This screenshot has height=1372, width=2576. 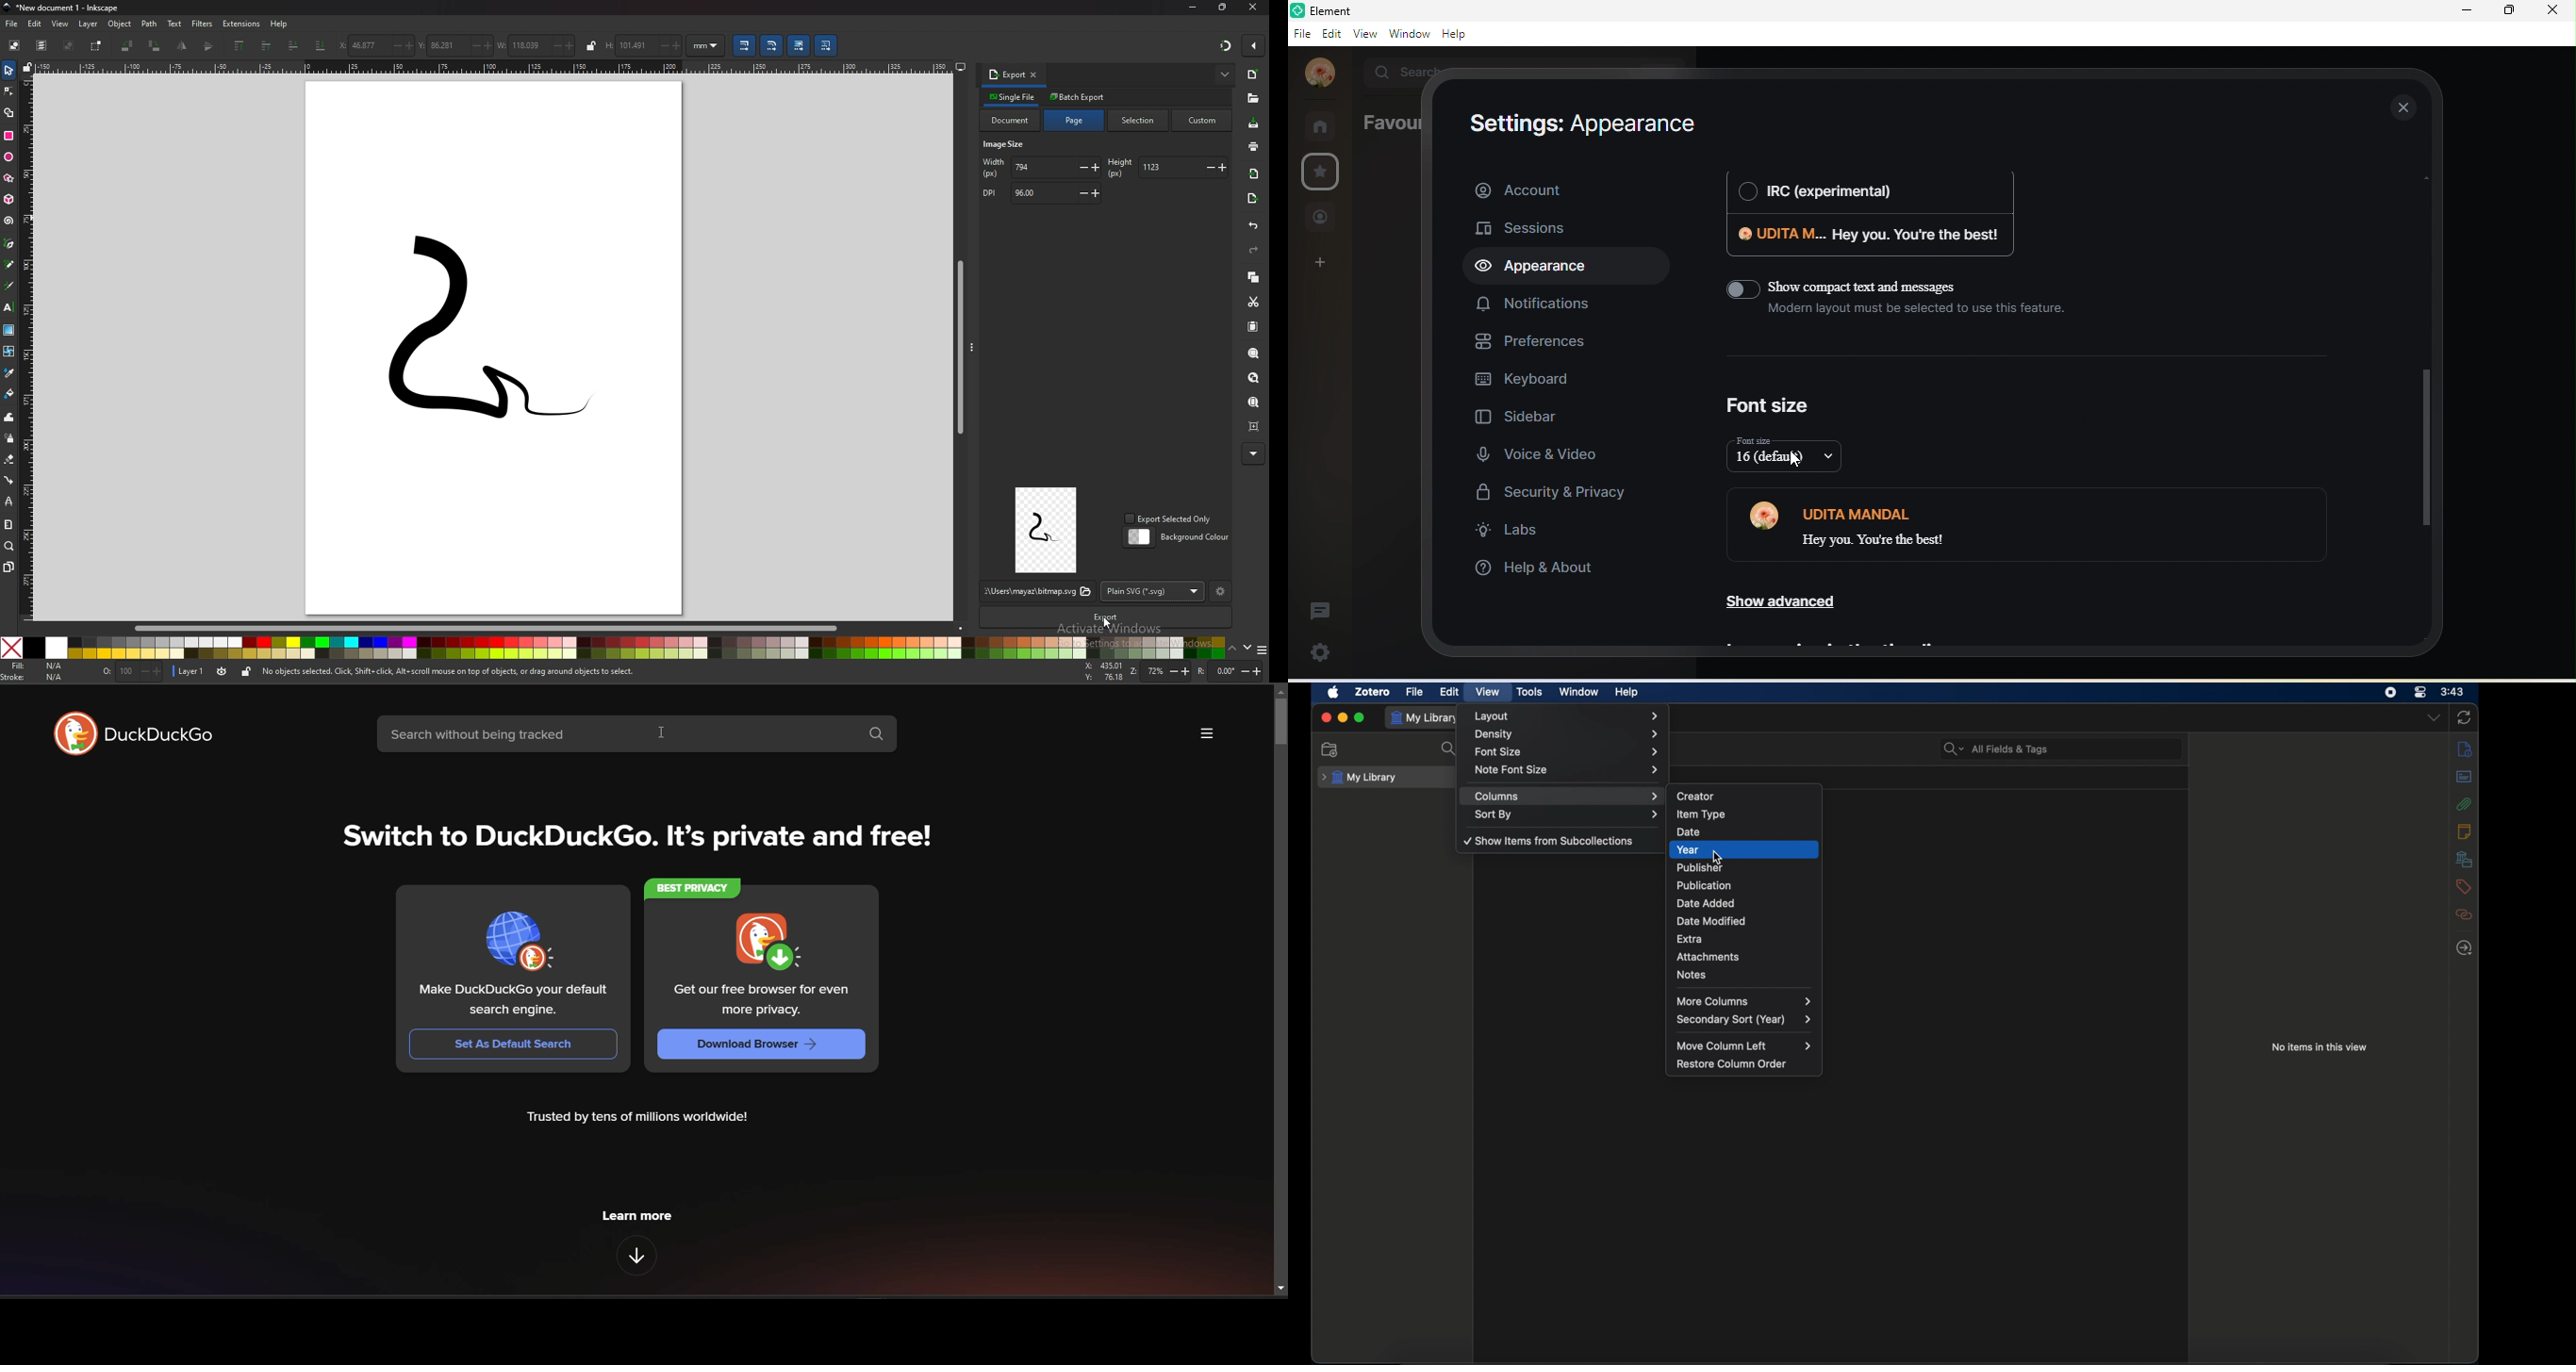 I want to click on rotate 90 degree cw, so click(x=155, y=46).